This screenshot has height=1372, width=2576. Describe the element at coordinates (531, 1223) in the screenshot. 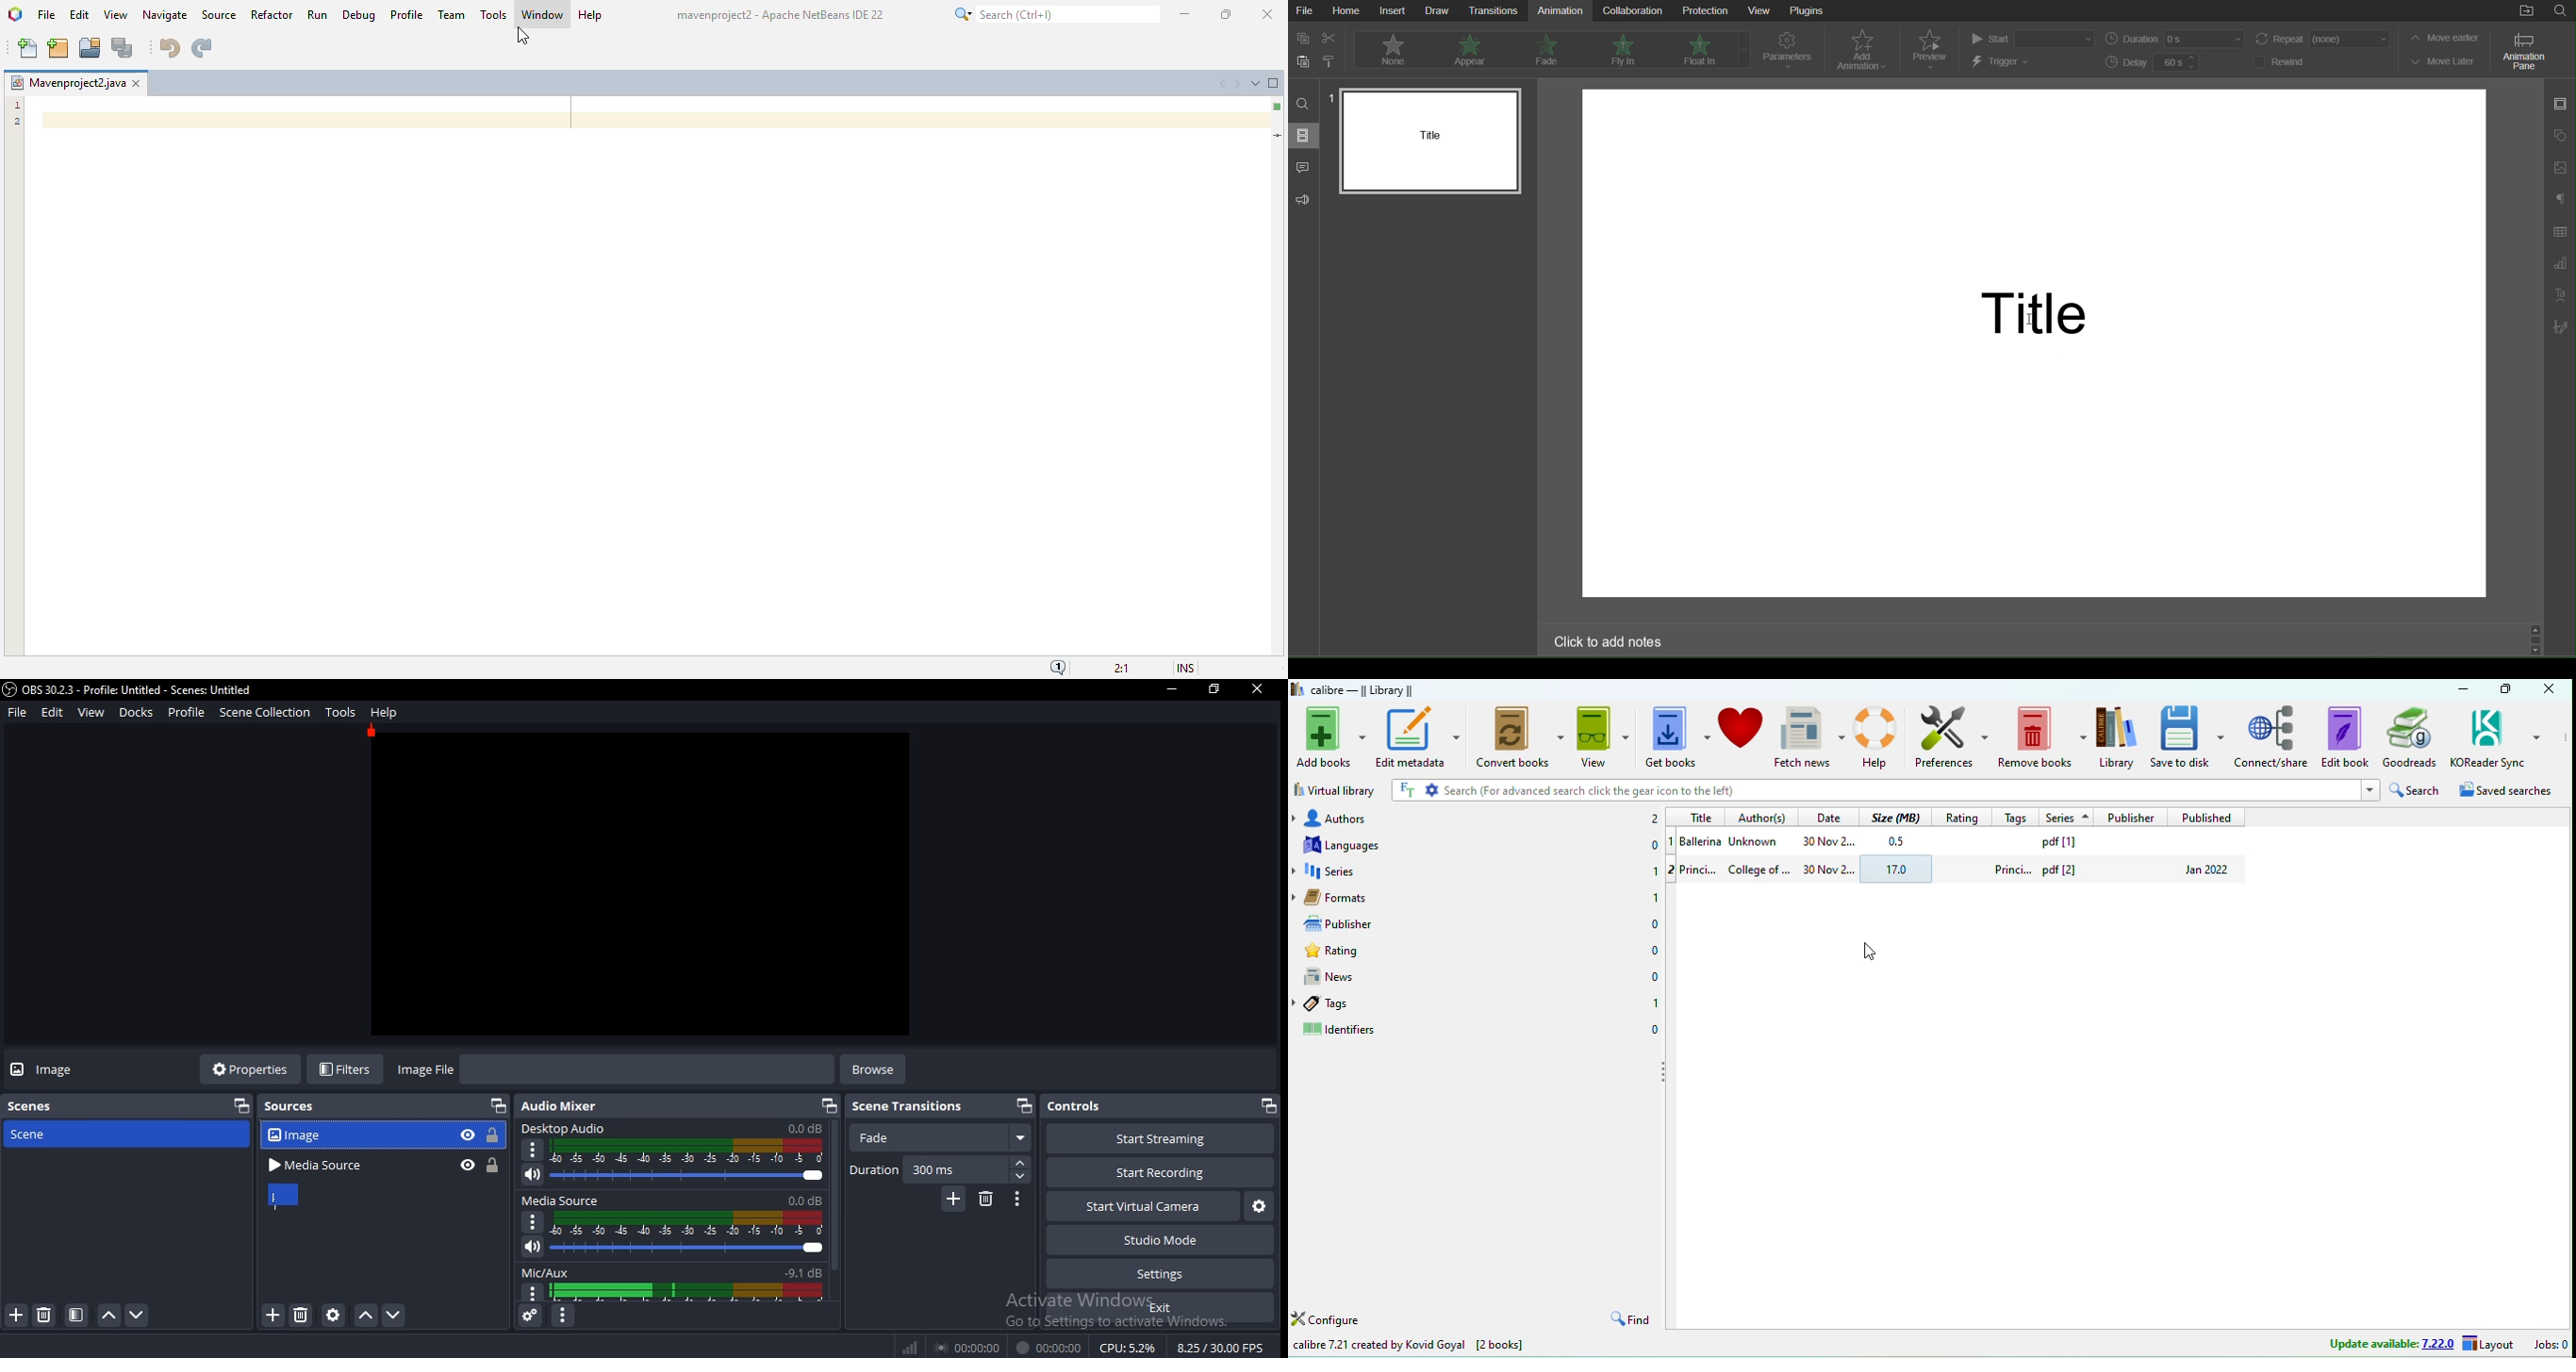

I see `options` at that location.